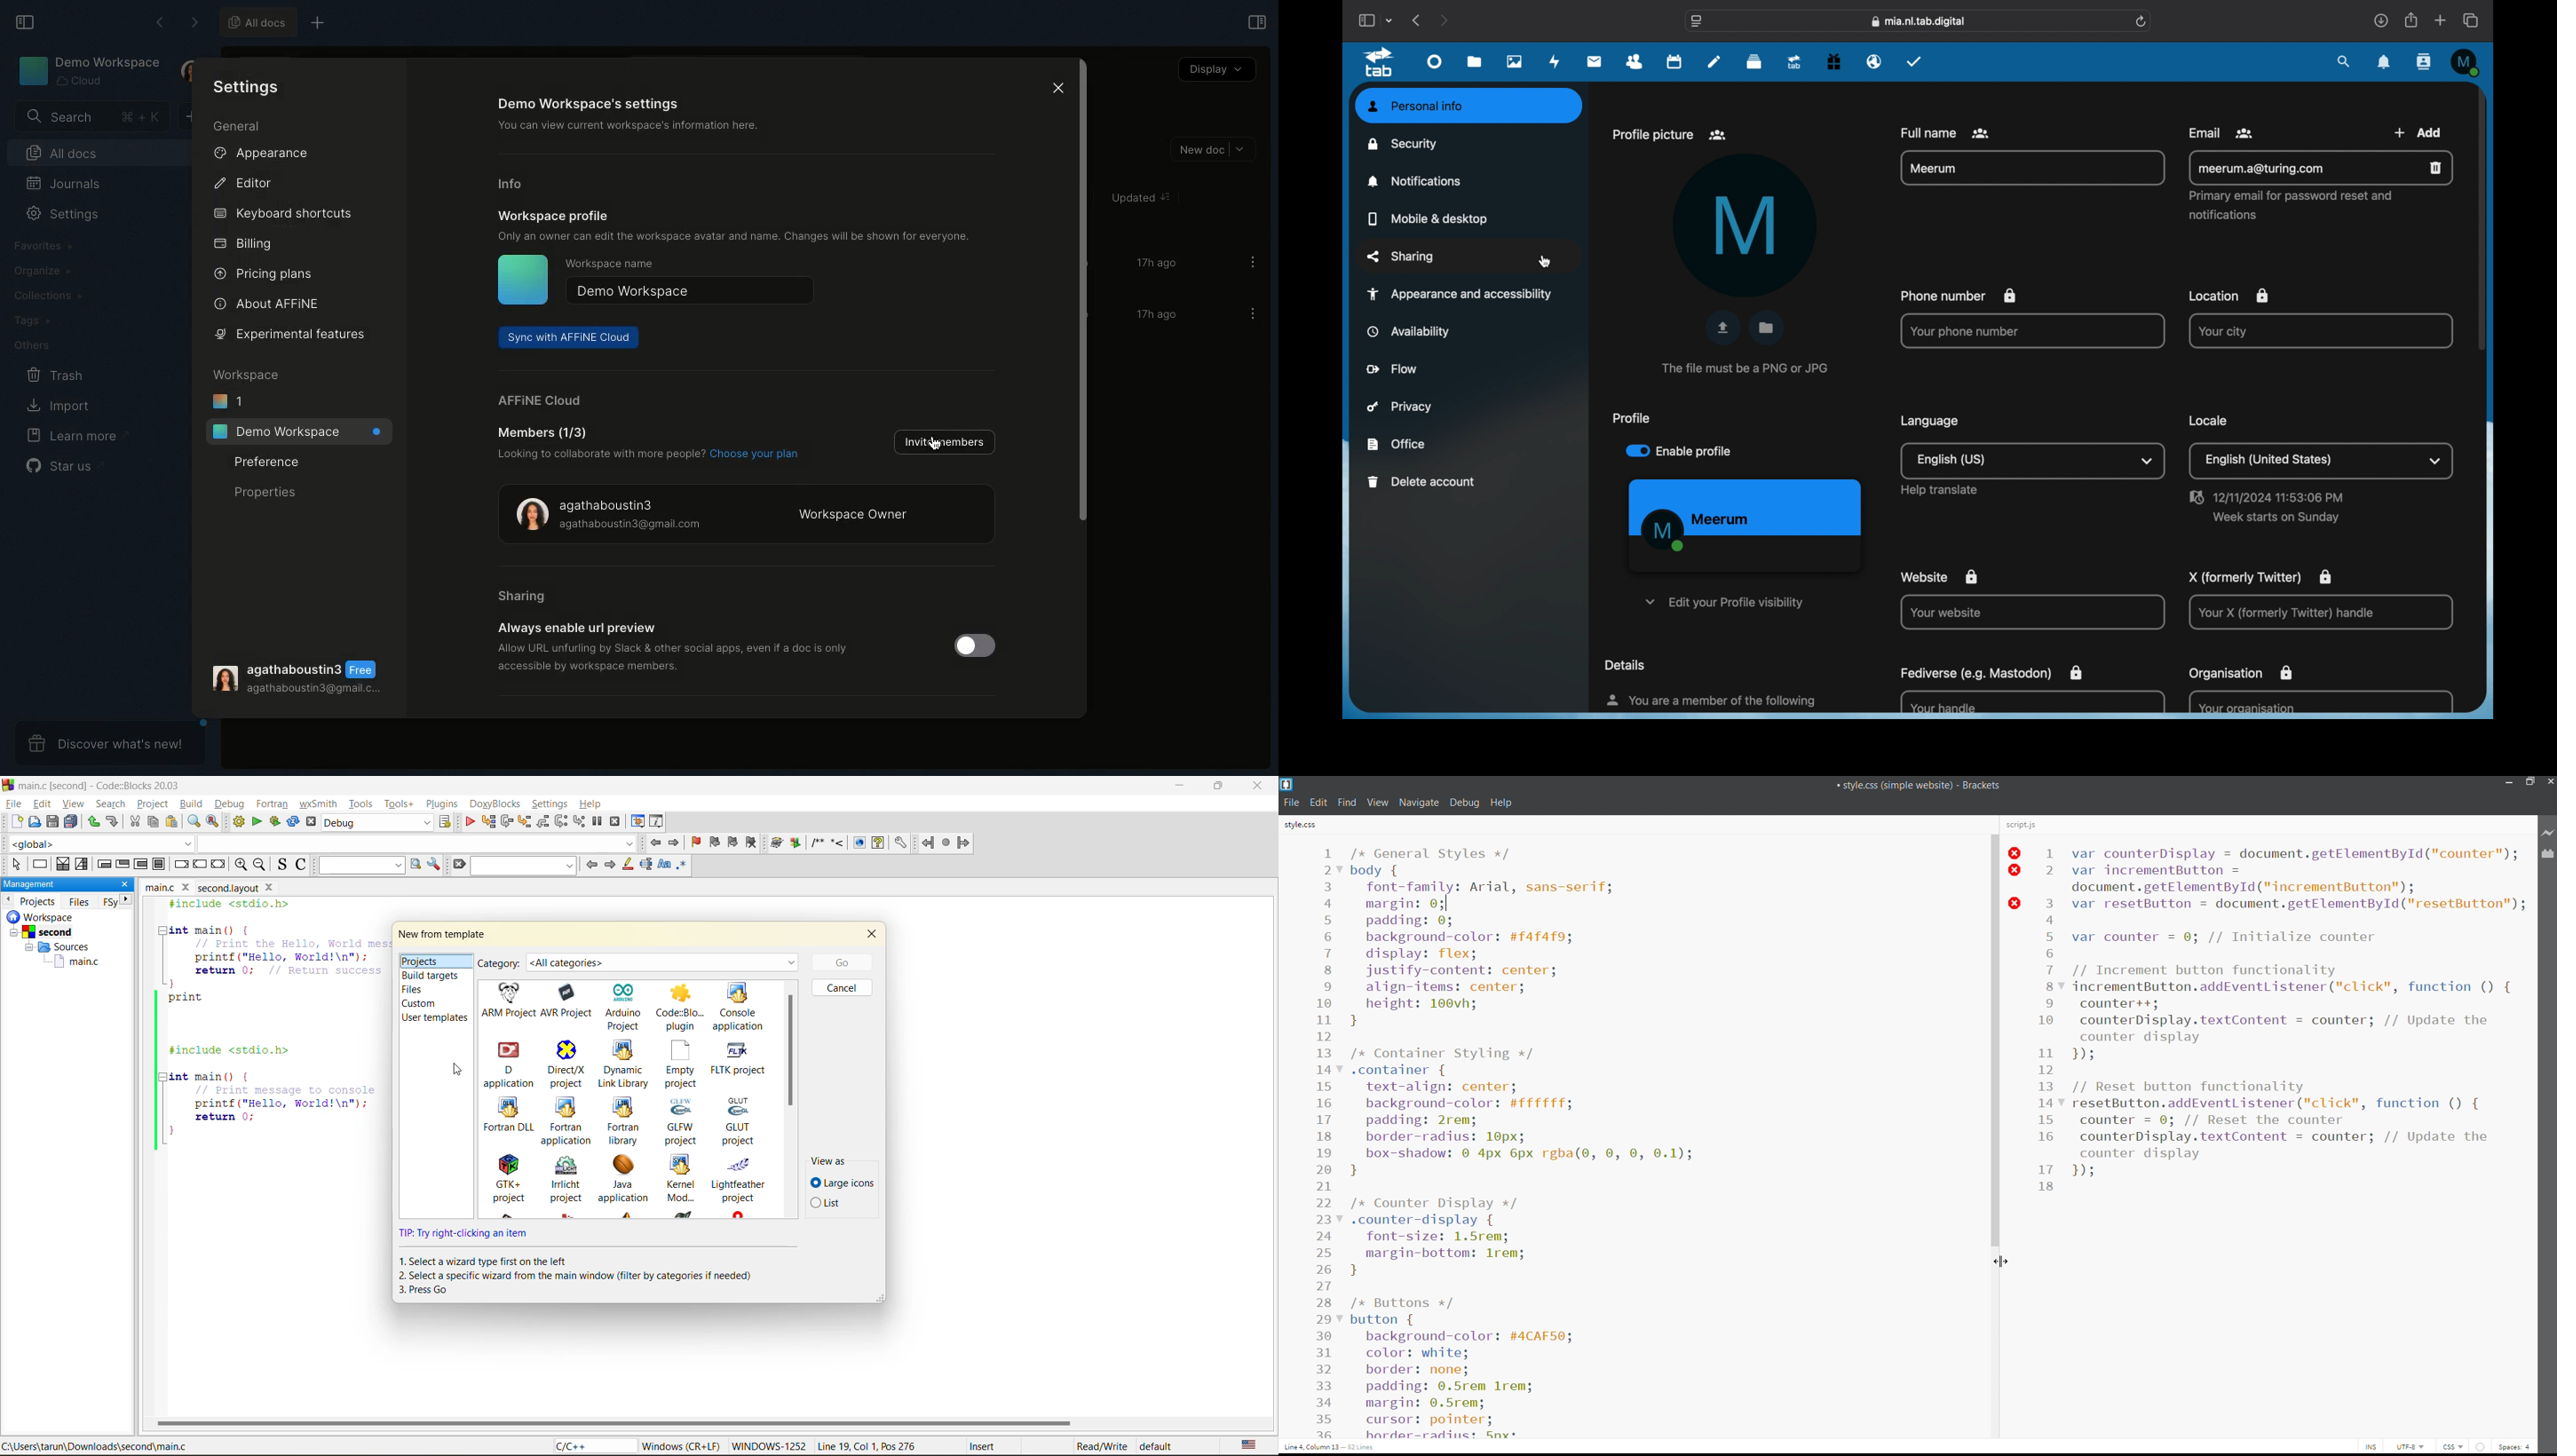  I want to click on Cursor, so click(457, 1071).